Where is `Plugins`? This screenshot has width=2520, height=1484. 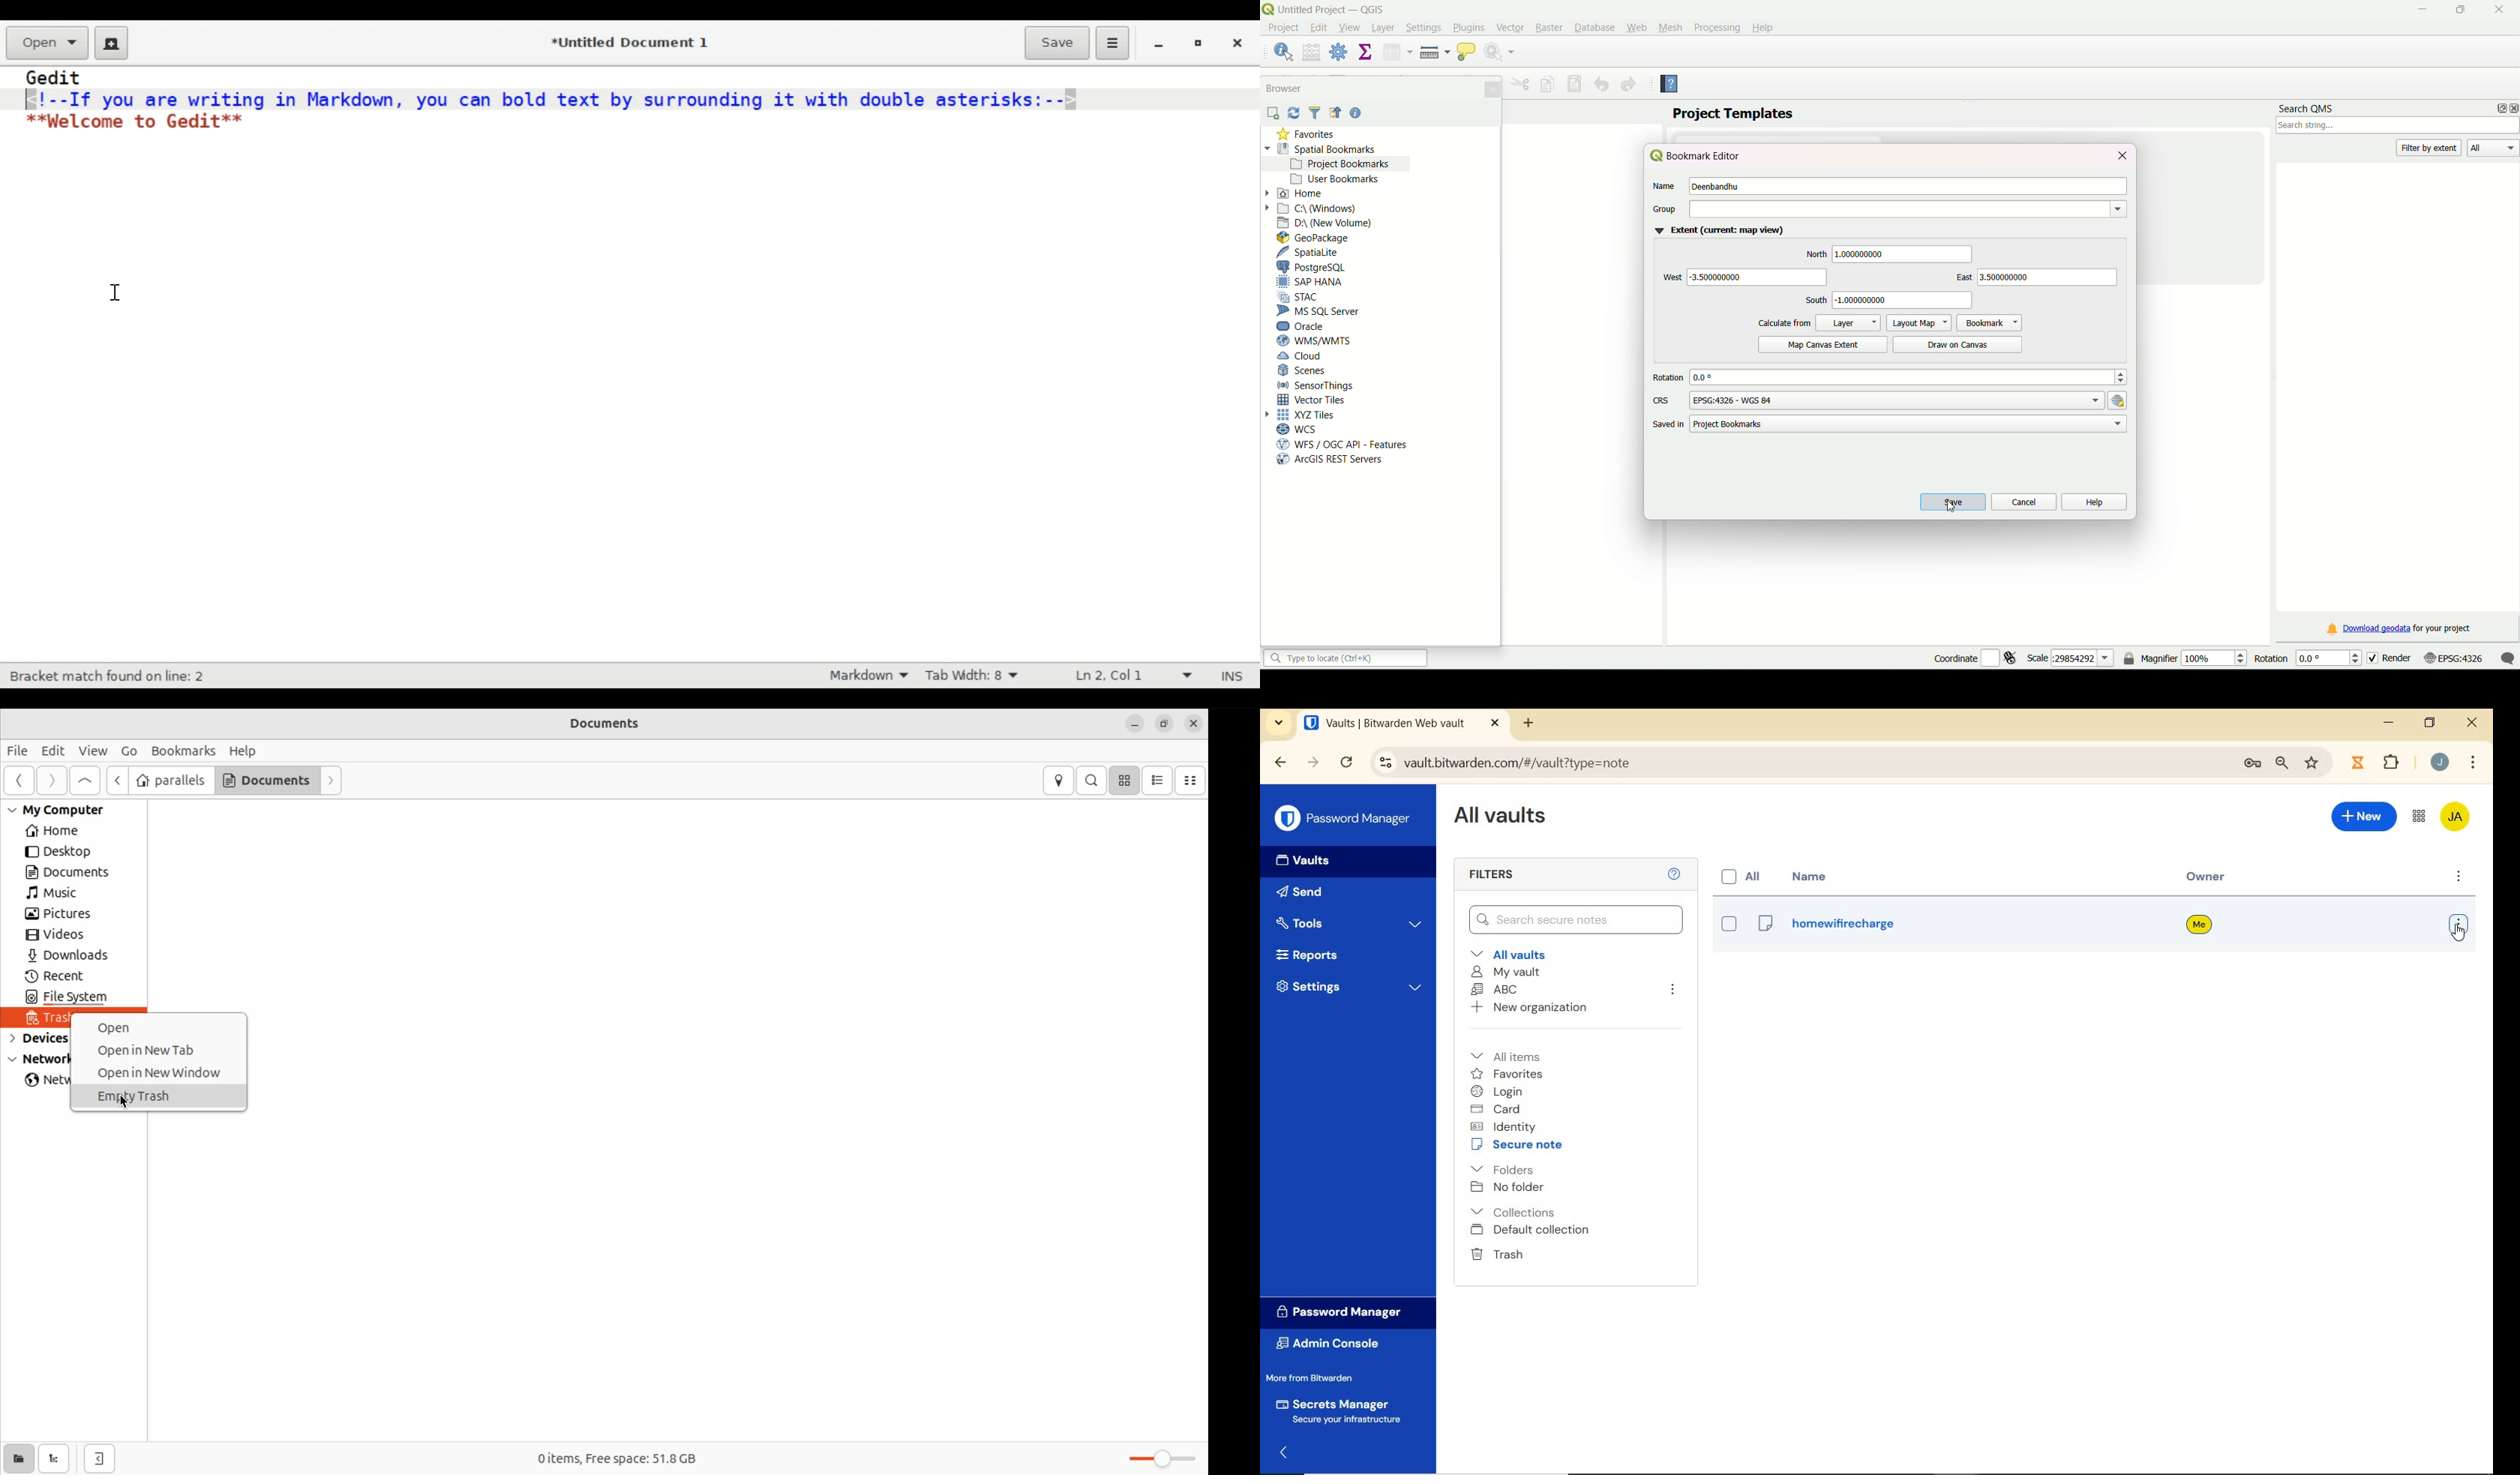
Plugins is located at coordinates (1468, 28).